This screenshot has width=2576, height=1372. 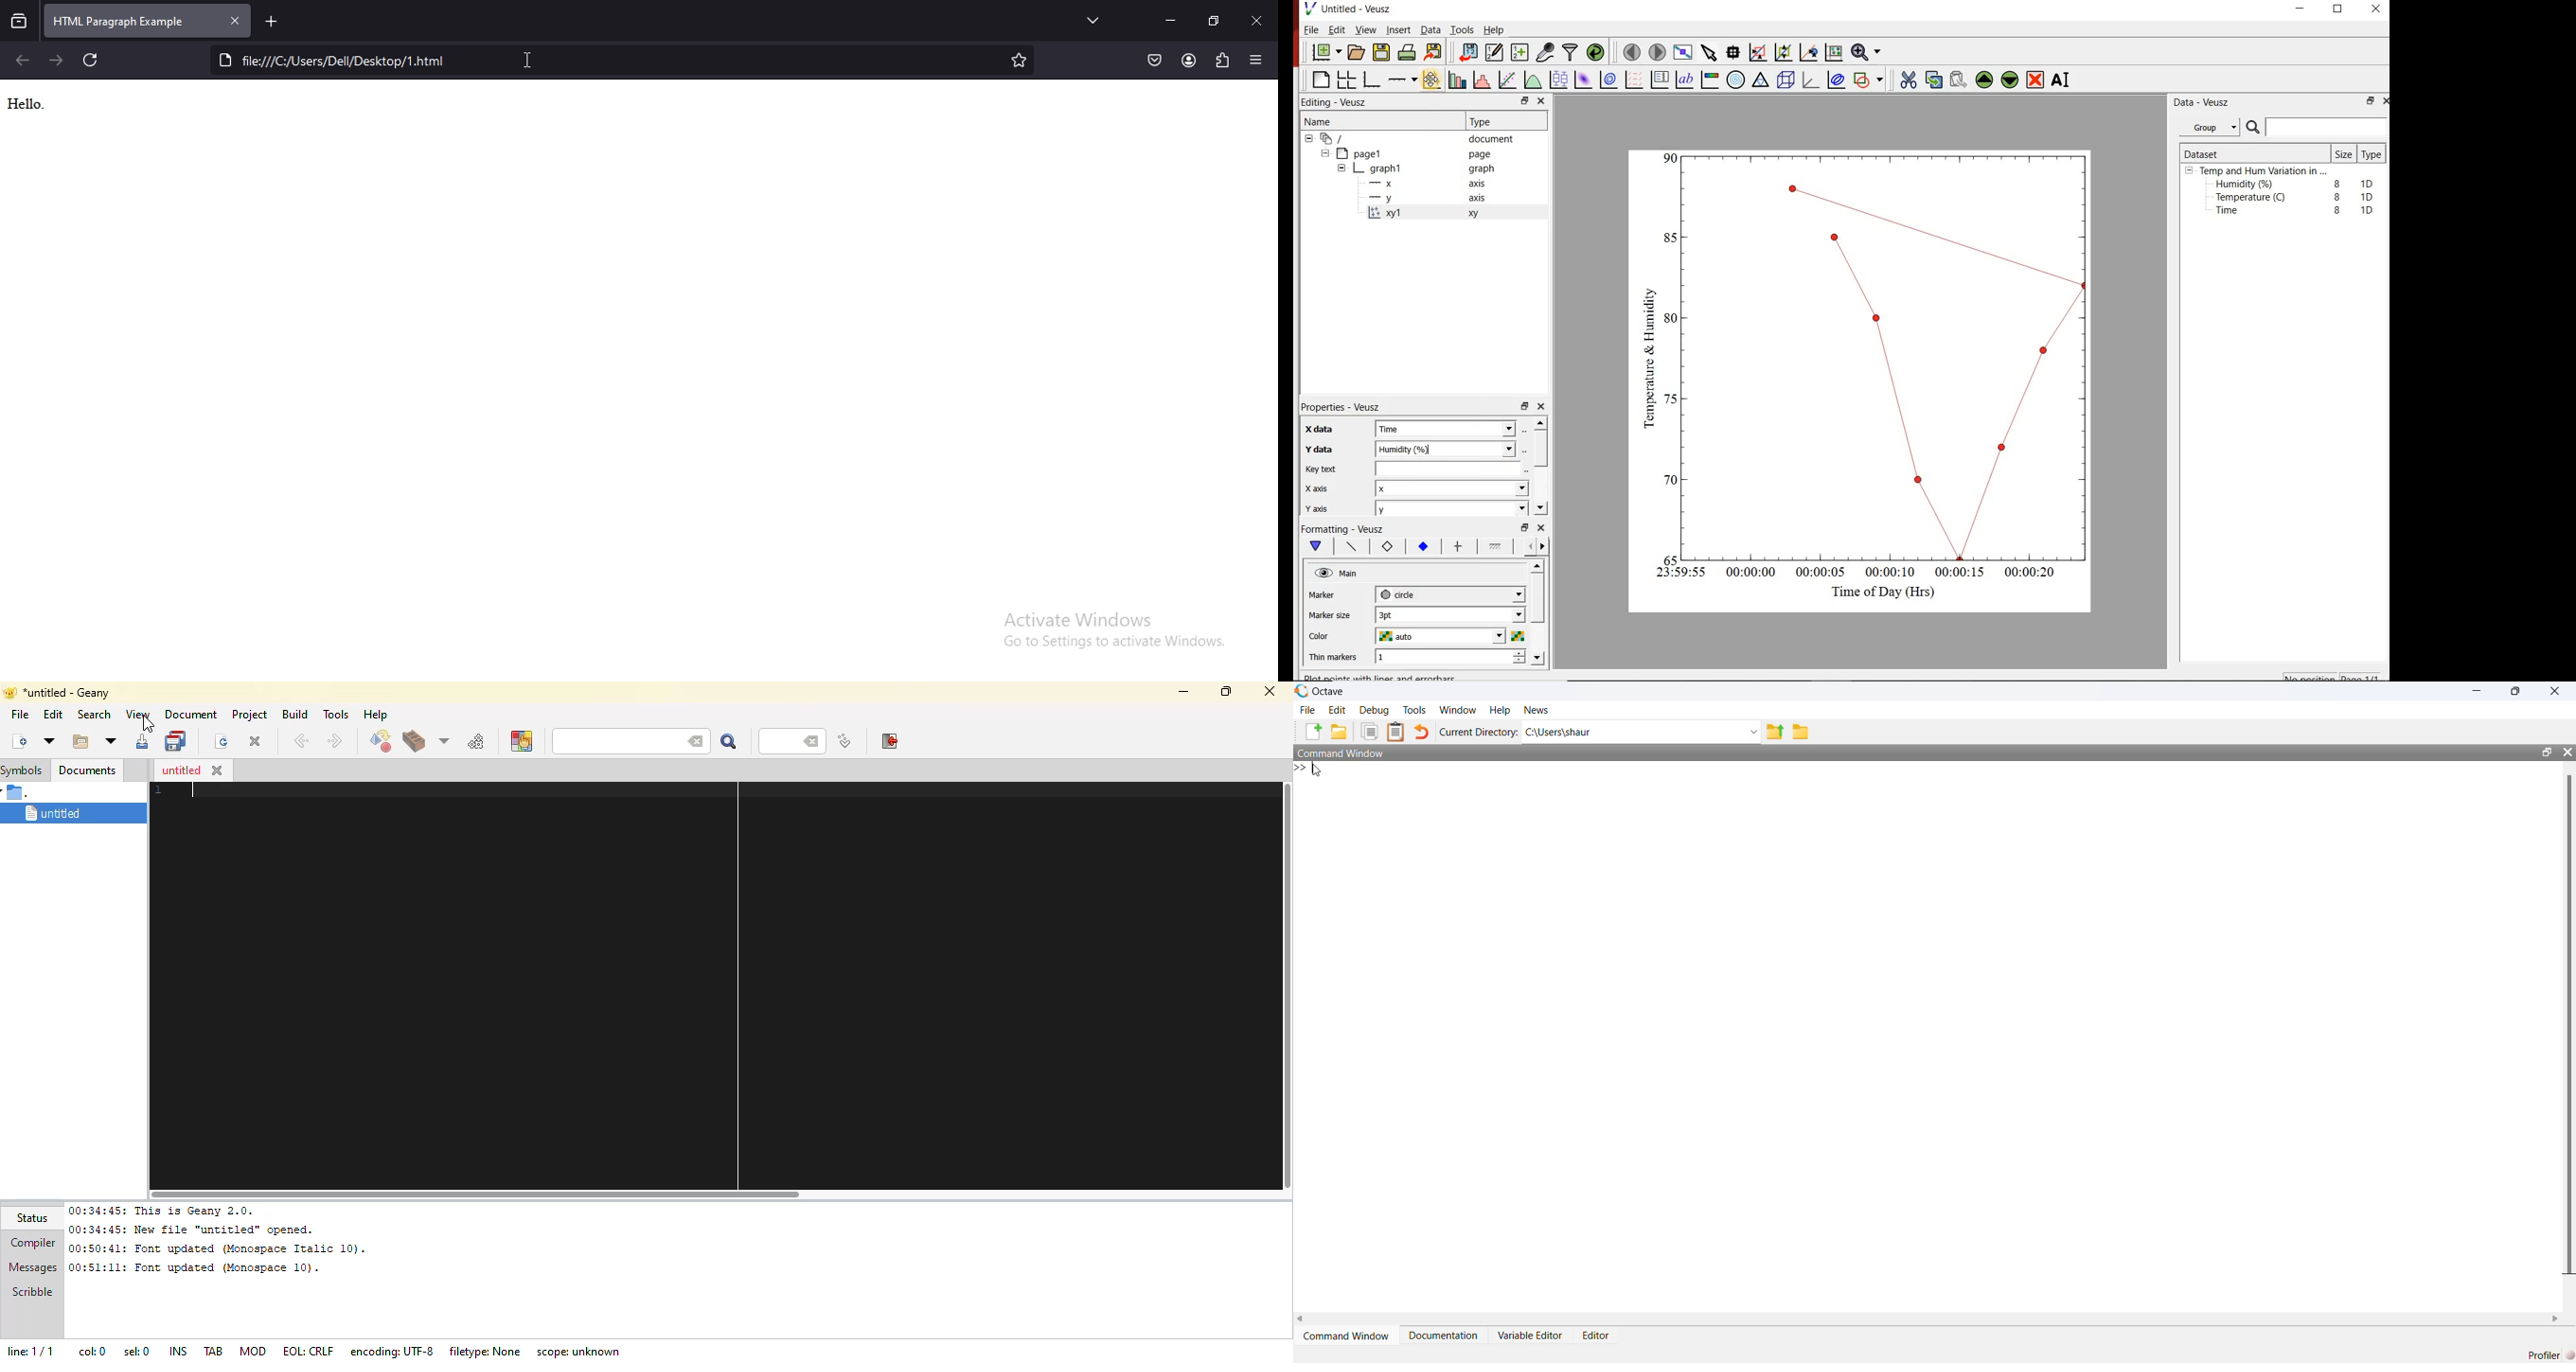 What do you see at coordinates (1417, 710) in the screenshot?
I see `tools` at bounding box center [1417, 710].